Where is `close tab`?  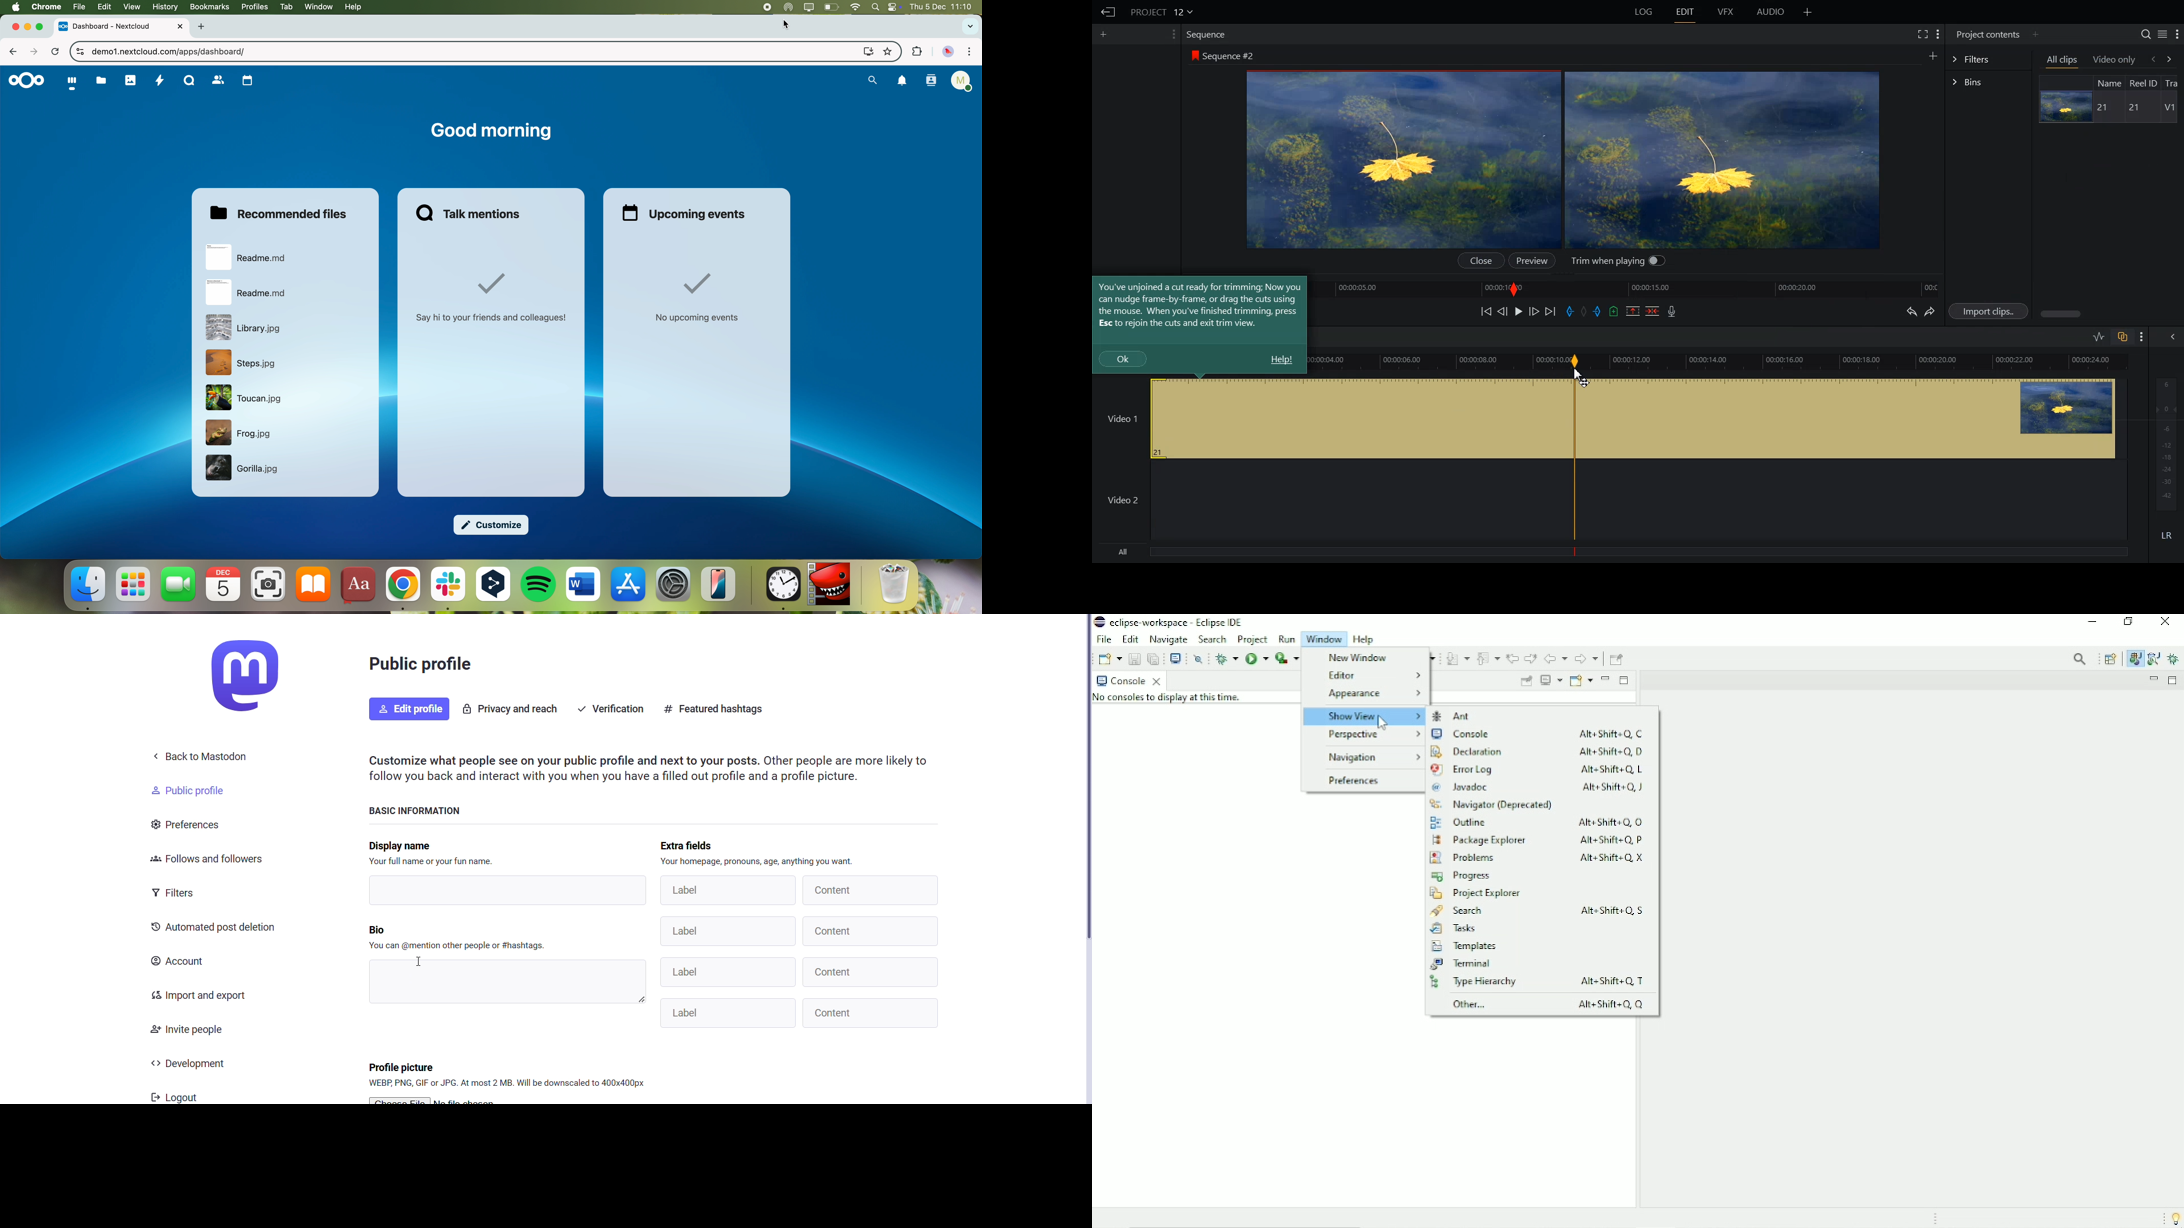 close tab is located at coordinates (11, 26).